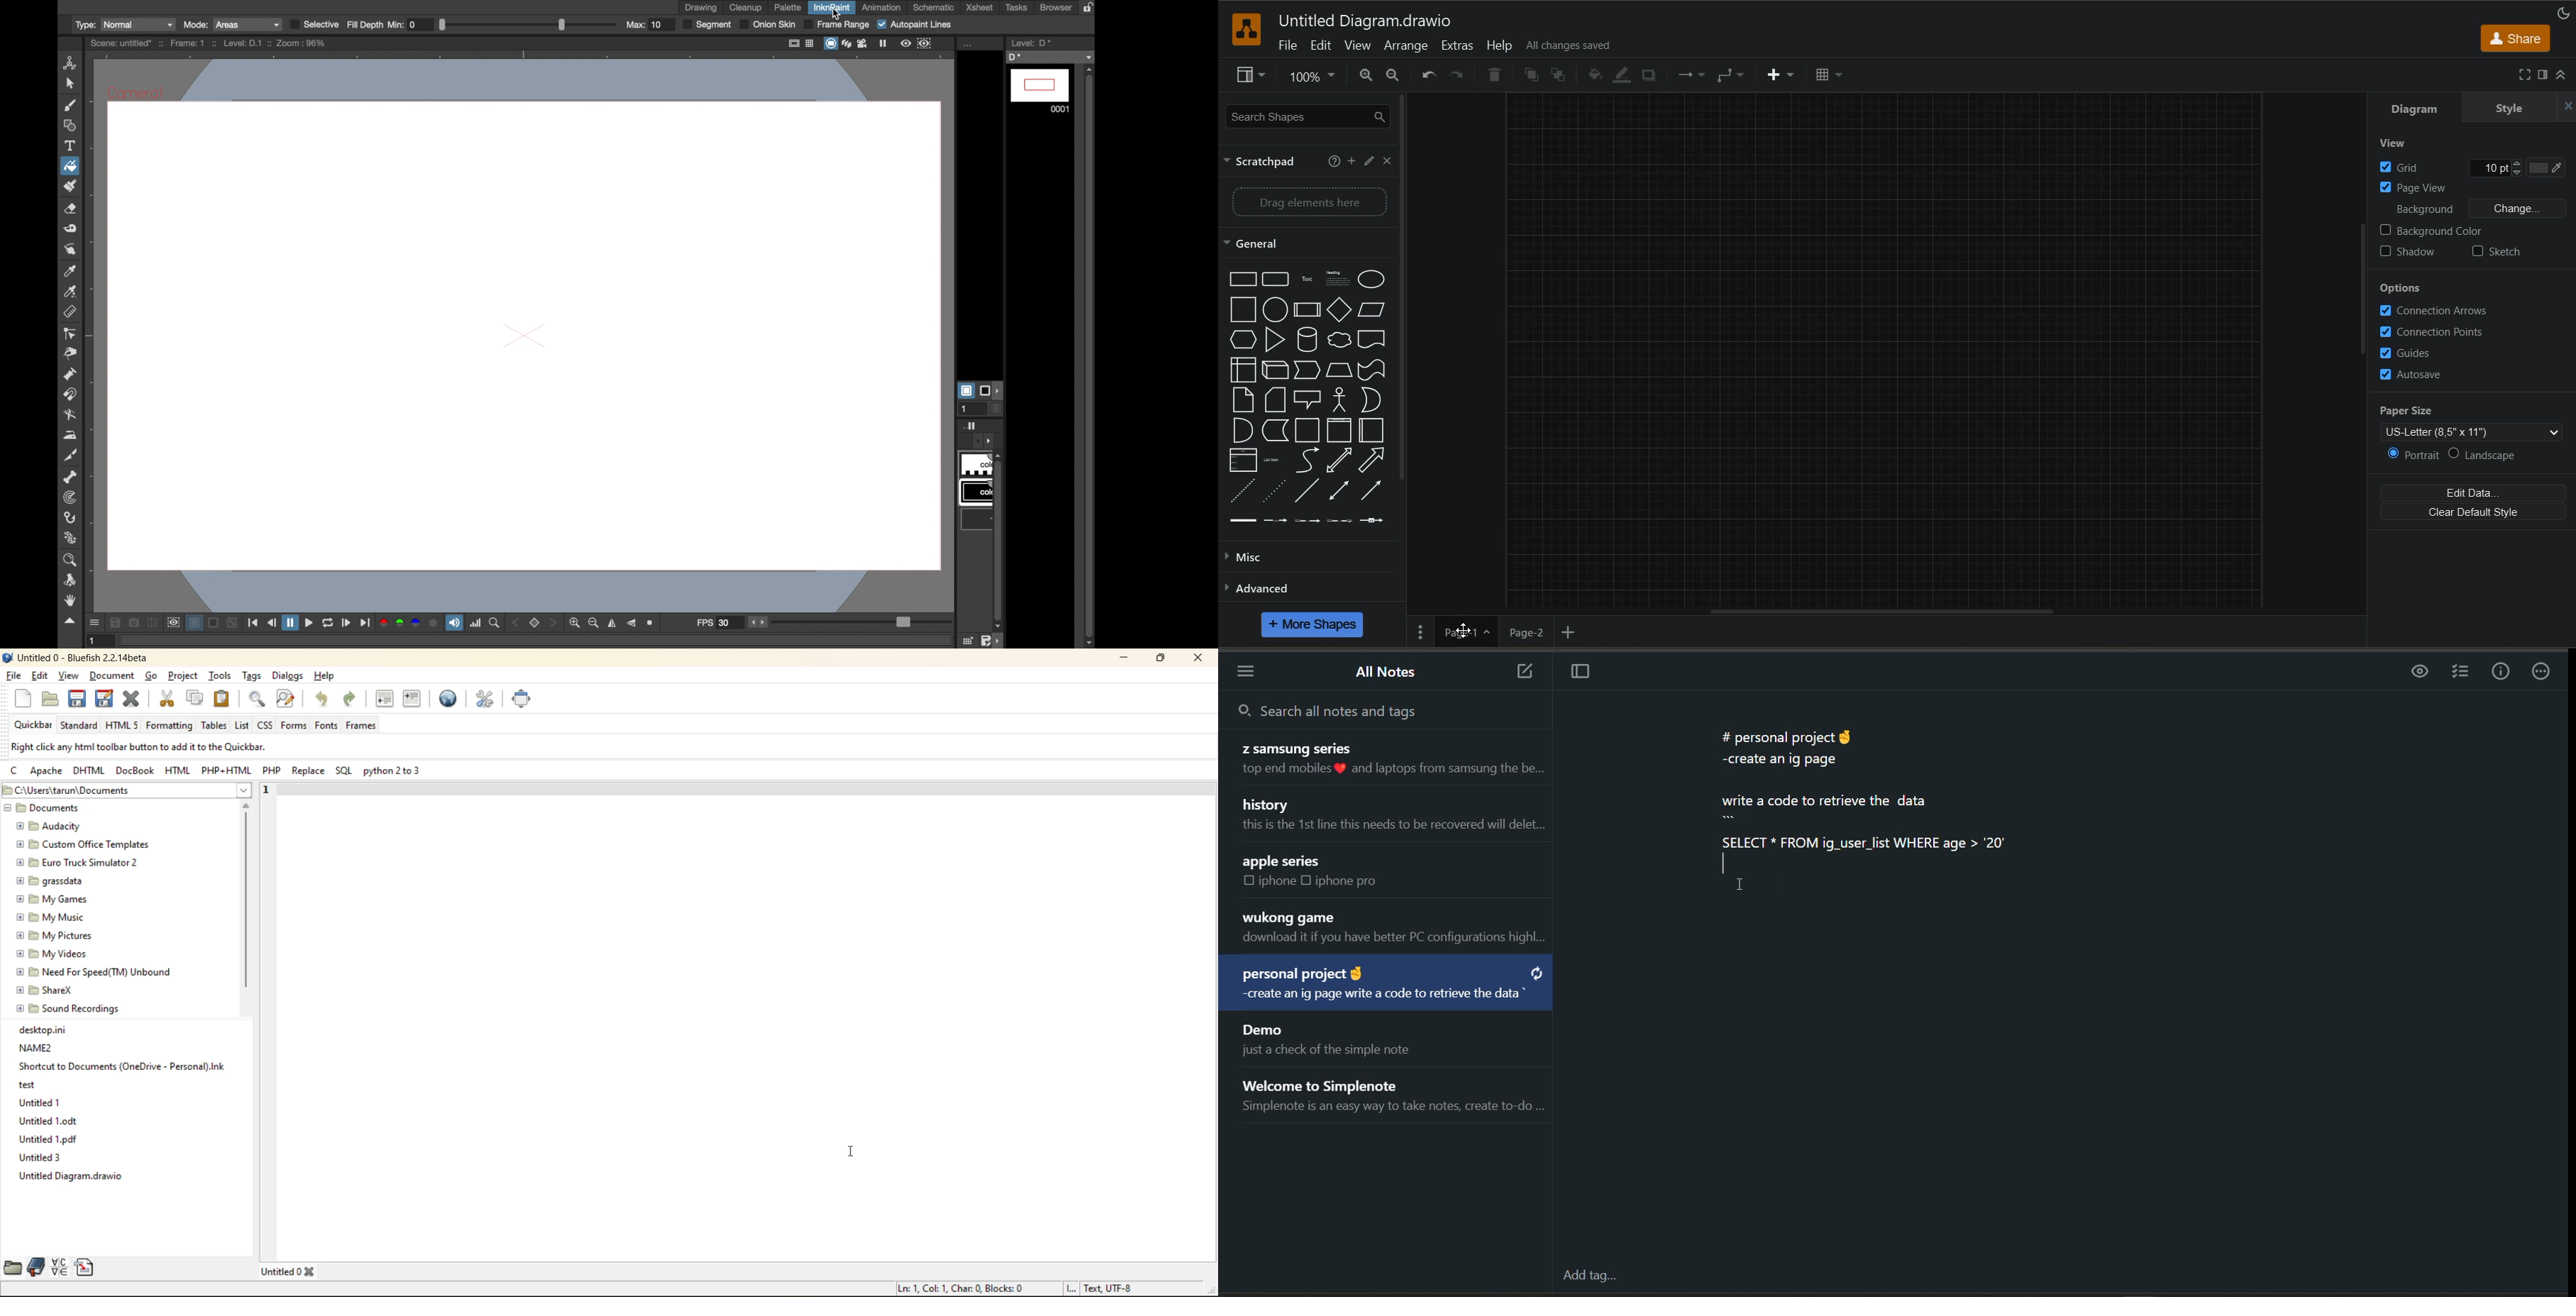 The width and height of the screenshot is (2576, 1316). I want to click on shapes, so click(1308, 397).